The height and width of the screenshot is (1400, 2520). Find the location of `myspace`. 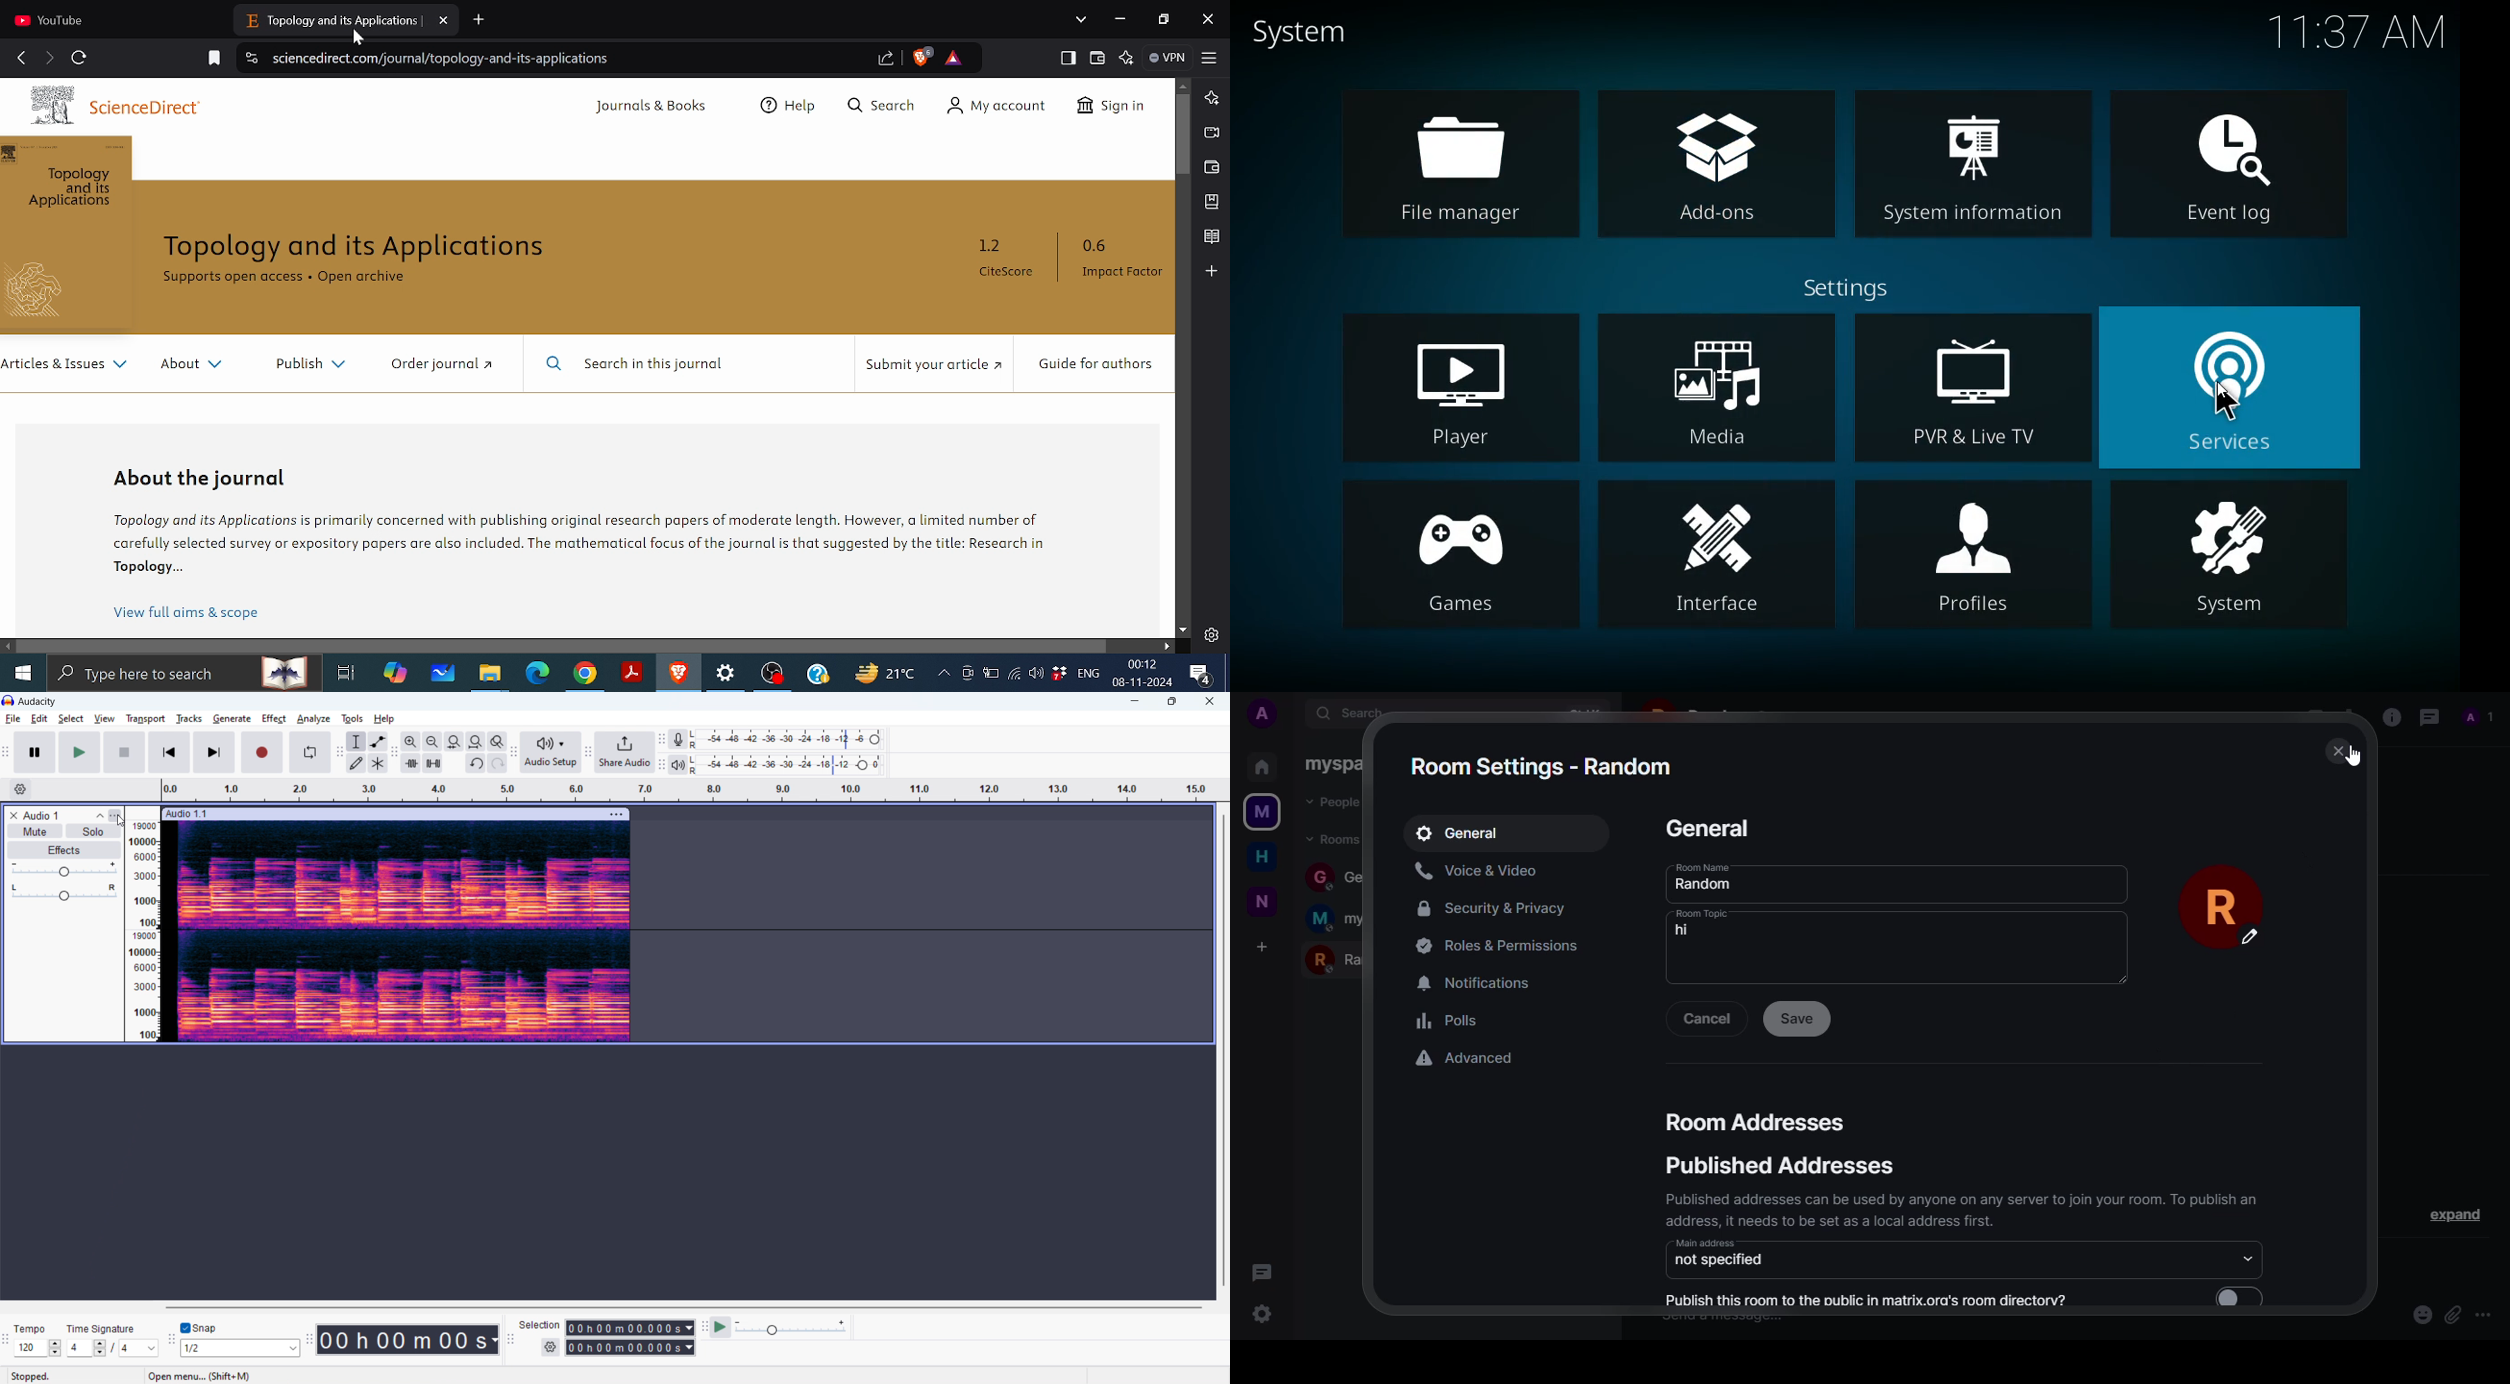

myspace is located at coordinates (1261, 813).